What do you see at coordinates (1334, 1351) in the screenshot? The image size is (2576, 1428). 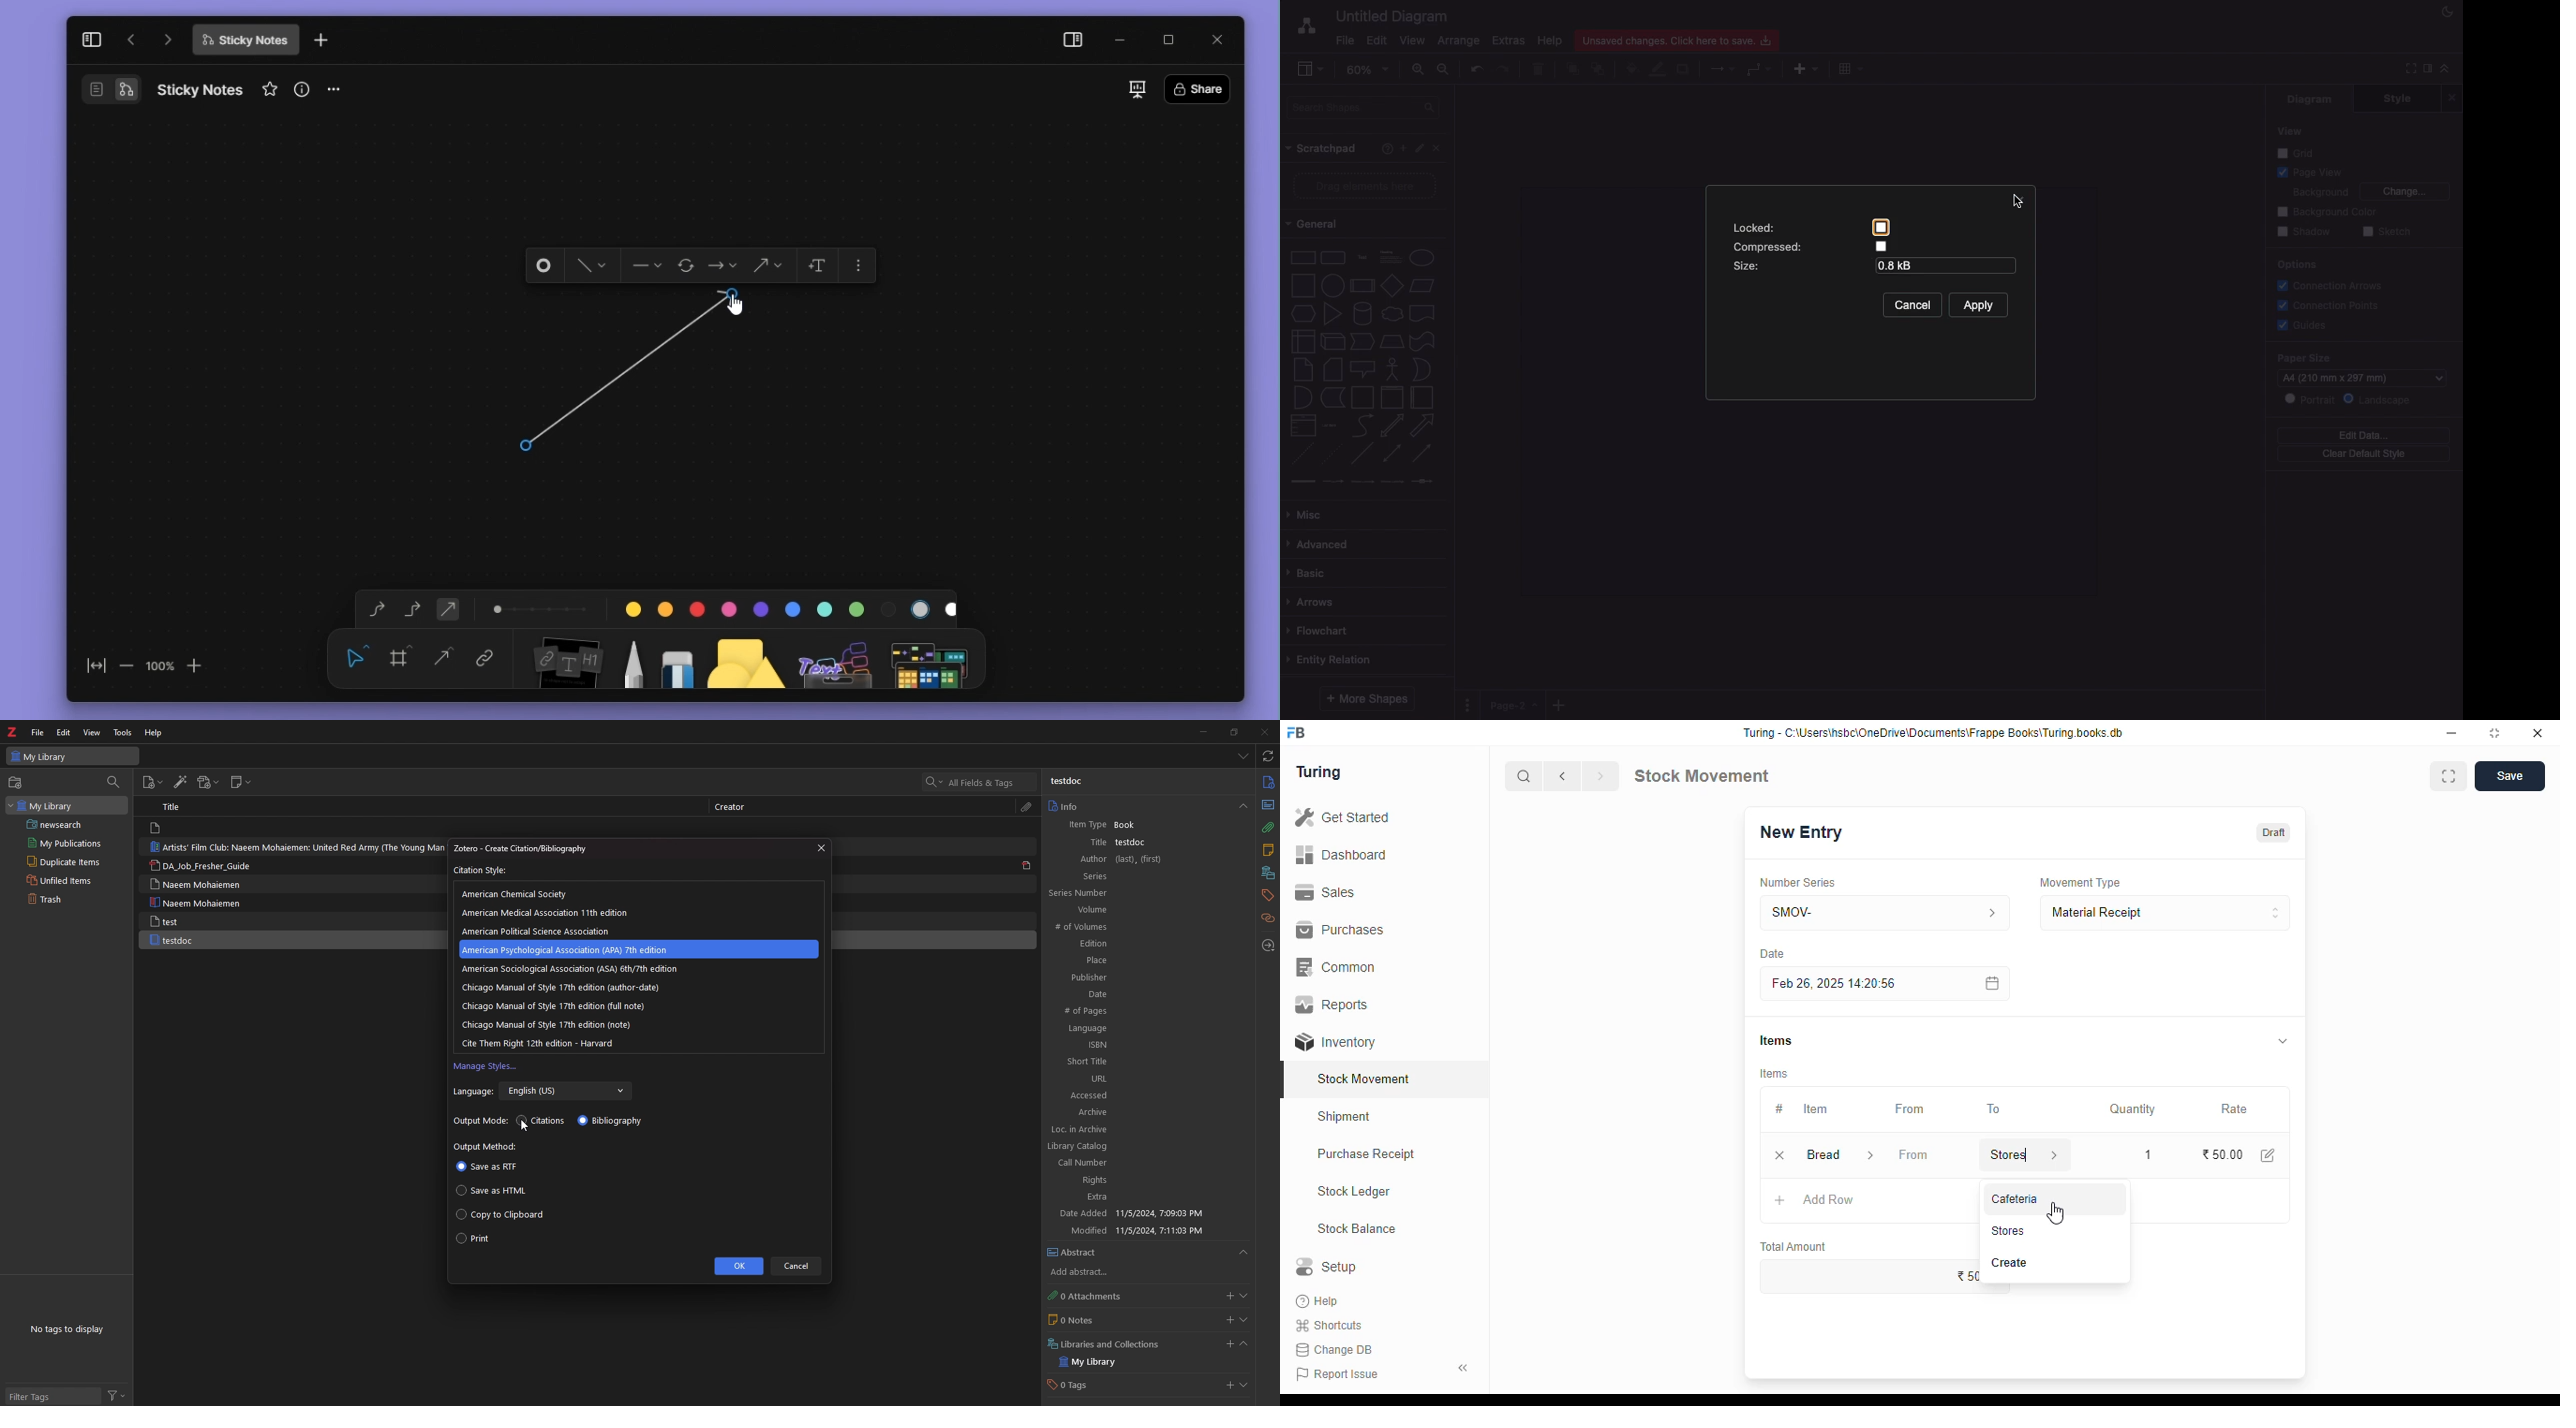 I see `change DB` at bounding box center [1334, 1351].